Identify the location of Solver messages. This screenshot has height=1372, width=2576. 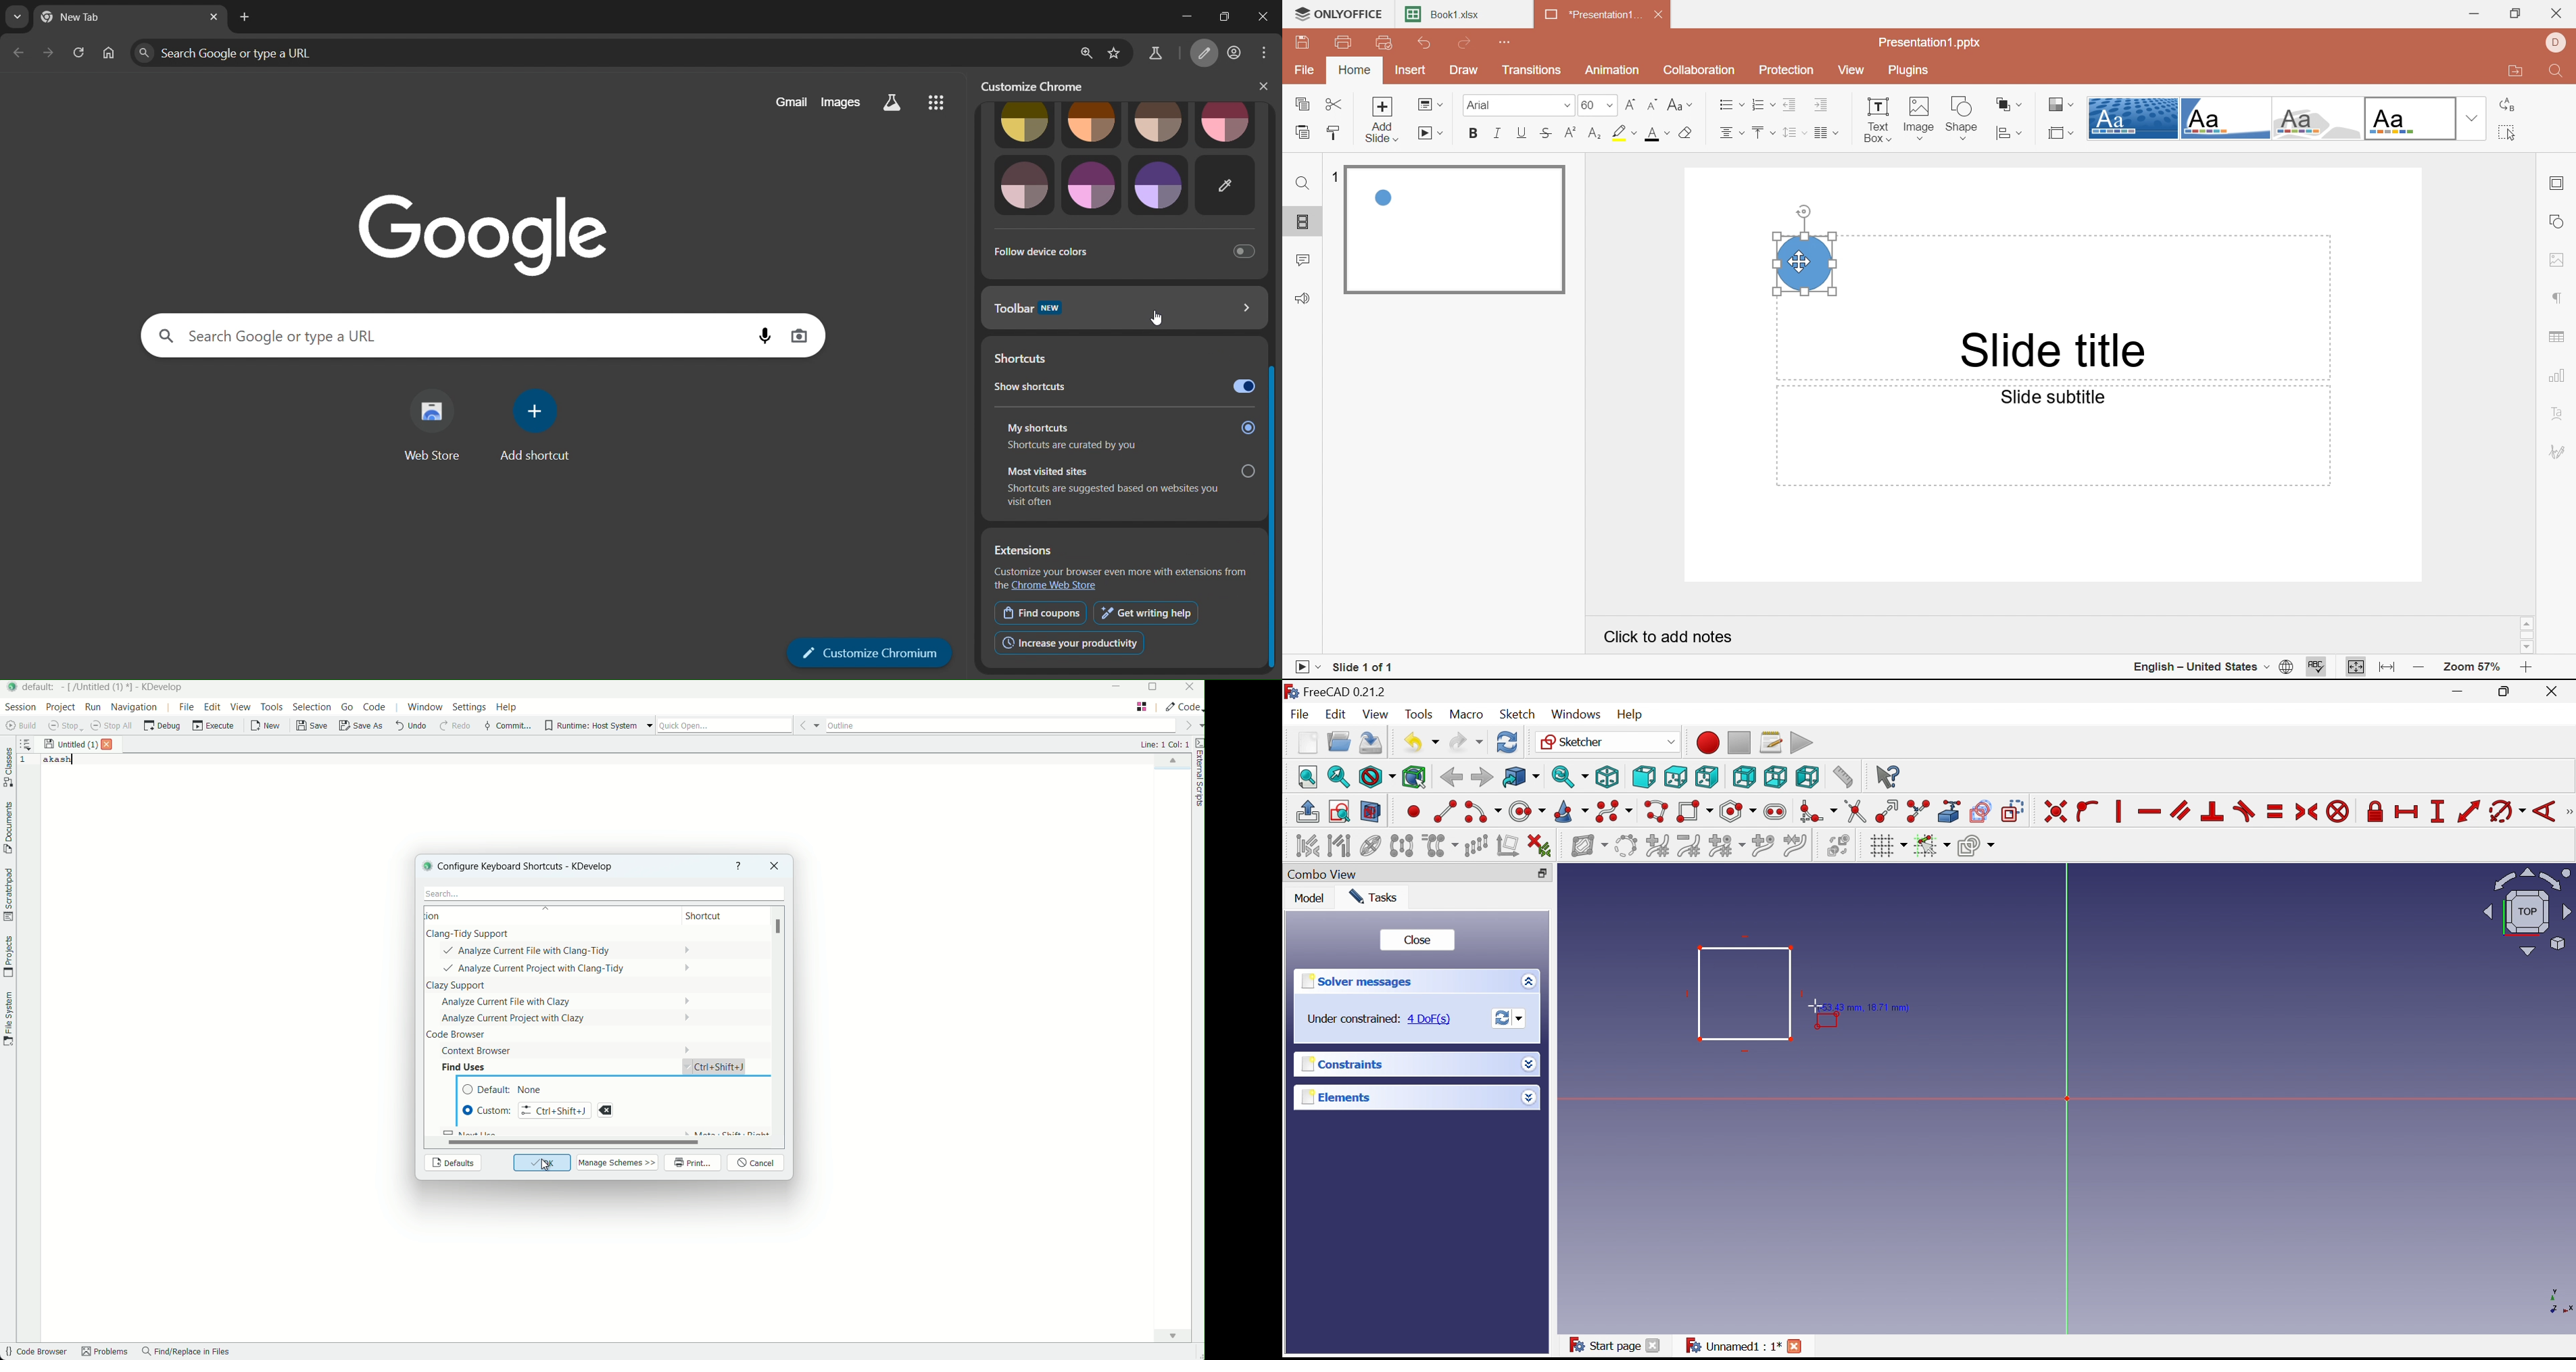
(1355, 982).